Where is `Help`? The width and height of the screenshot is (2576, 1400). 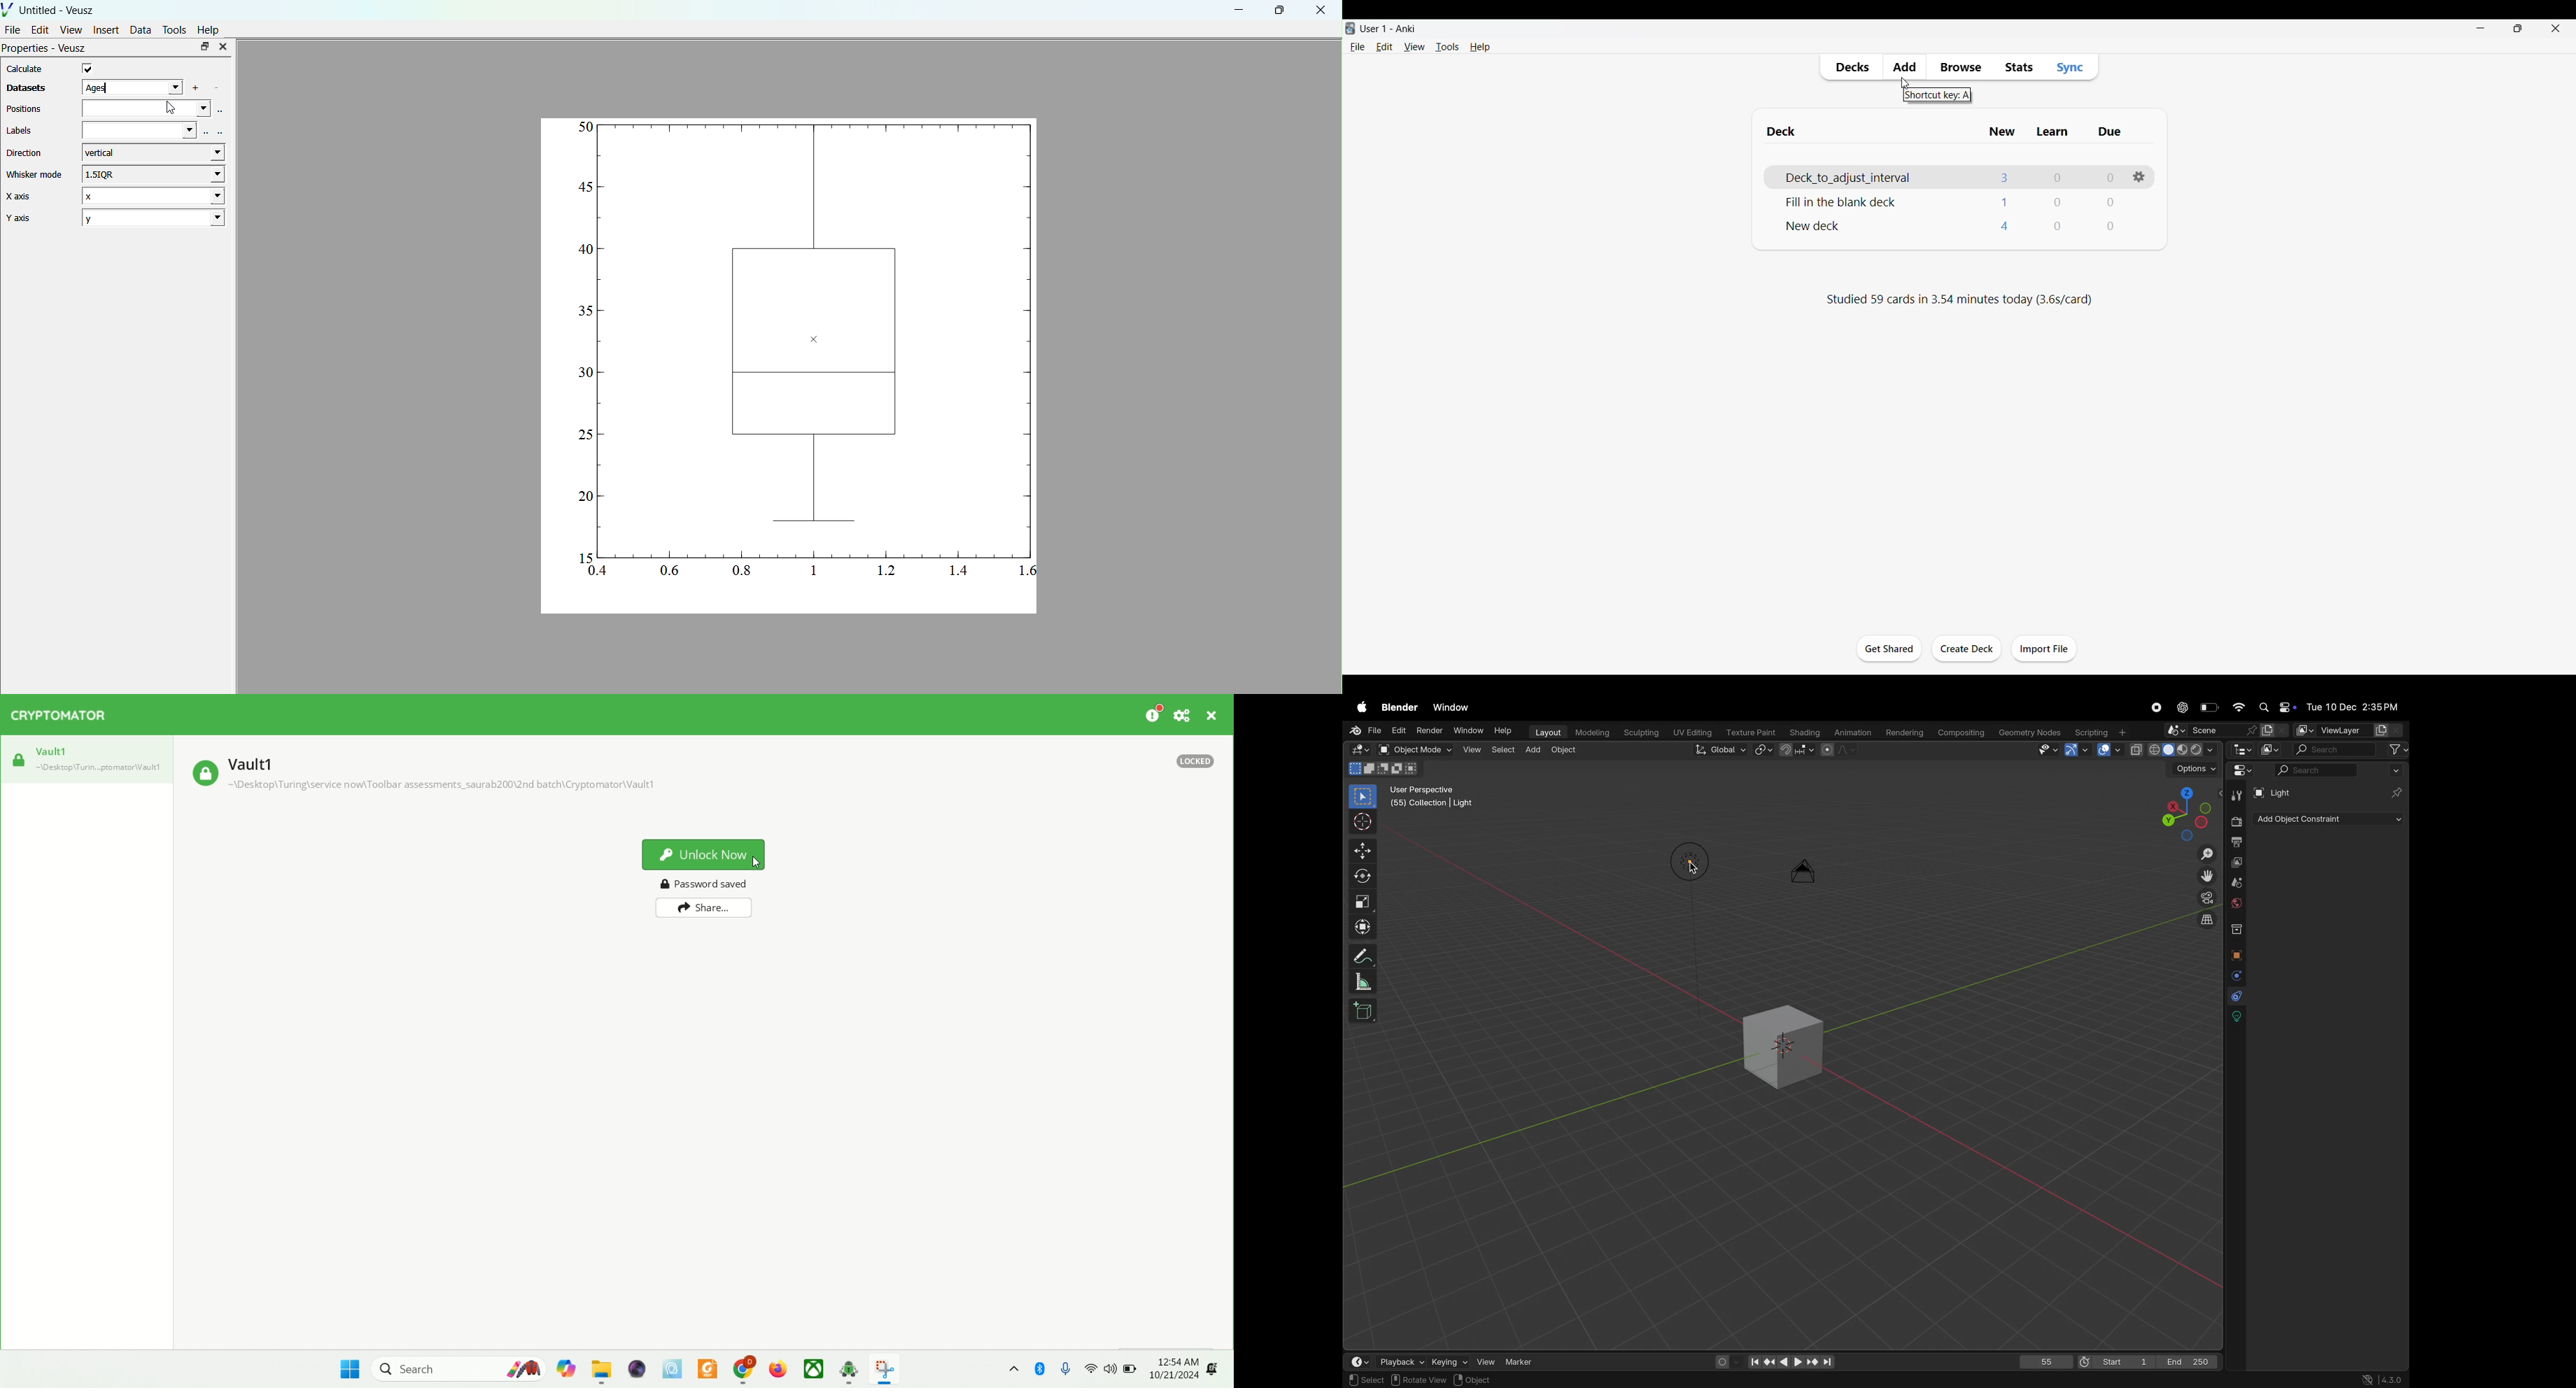
Help is located at coordinates (1504, 732).